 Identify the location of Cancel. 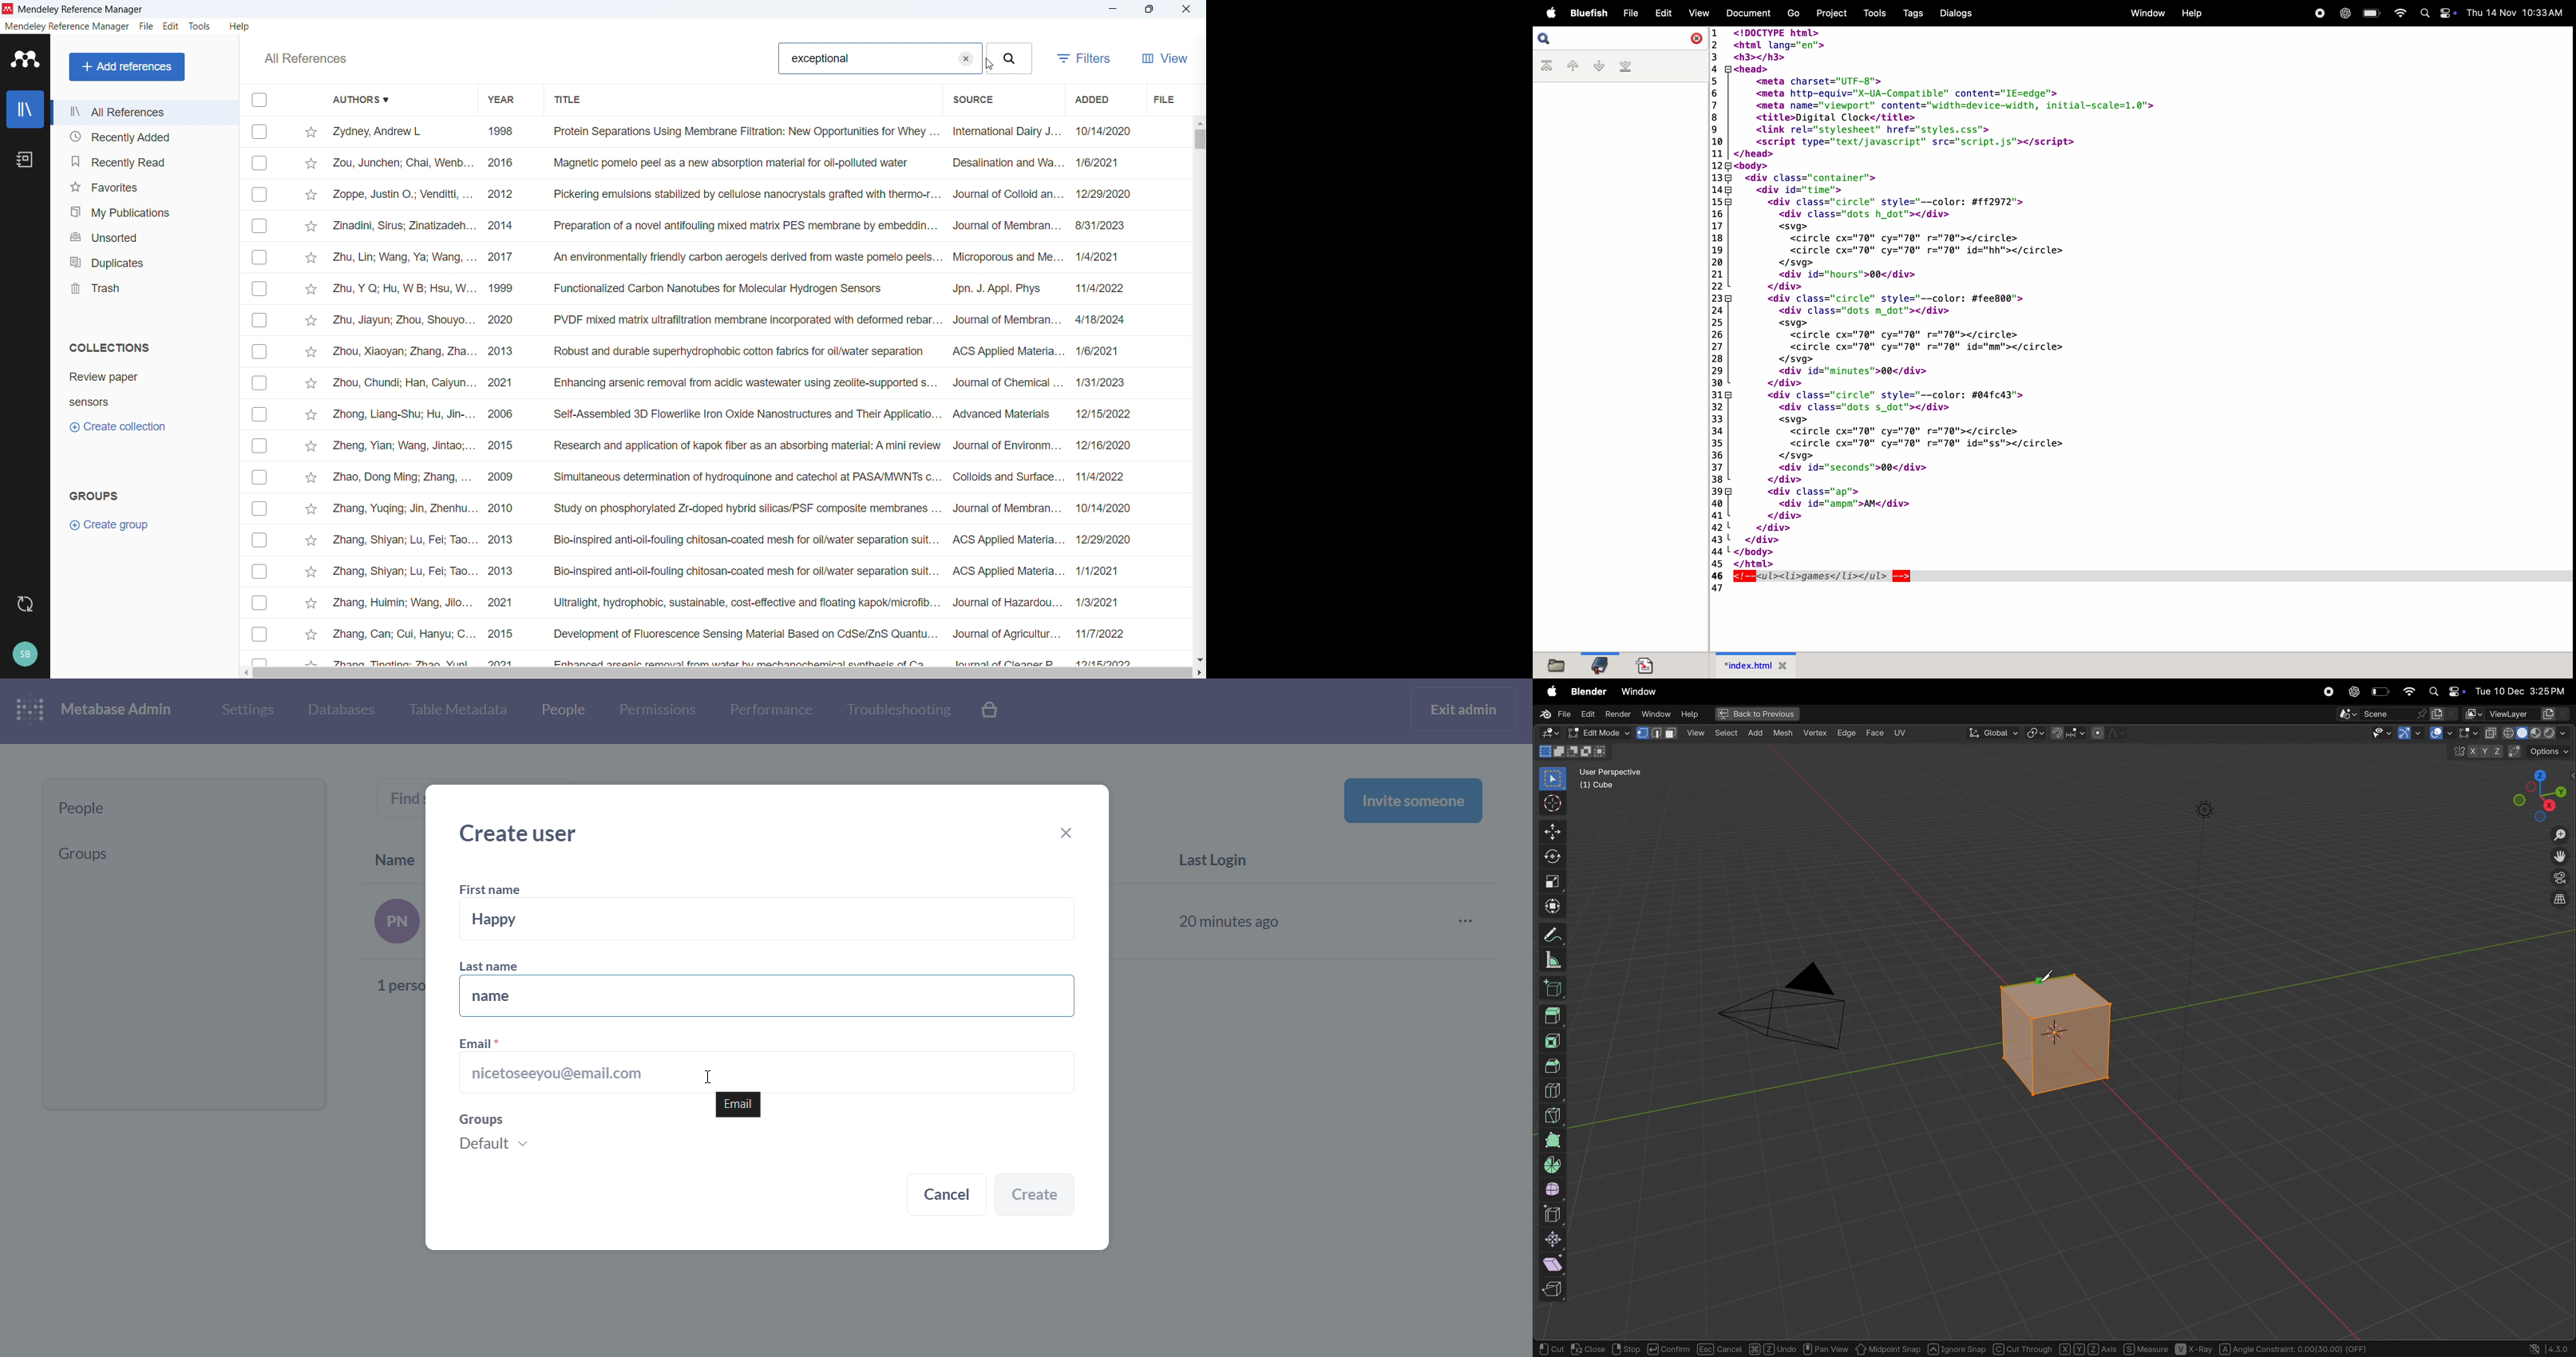
(1719, 1348).